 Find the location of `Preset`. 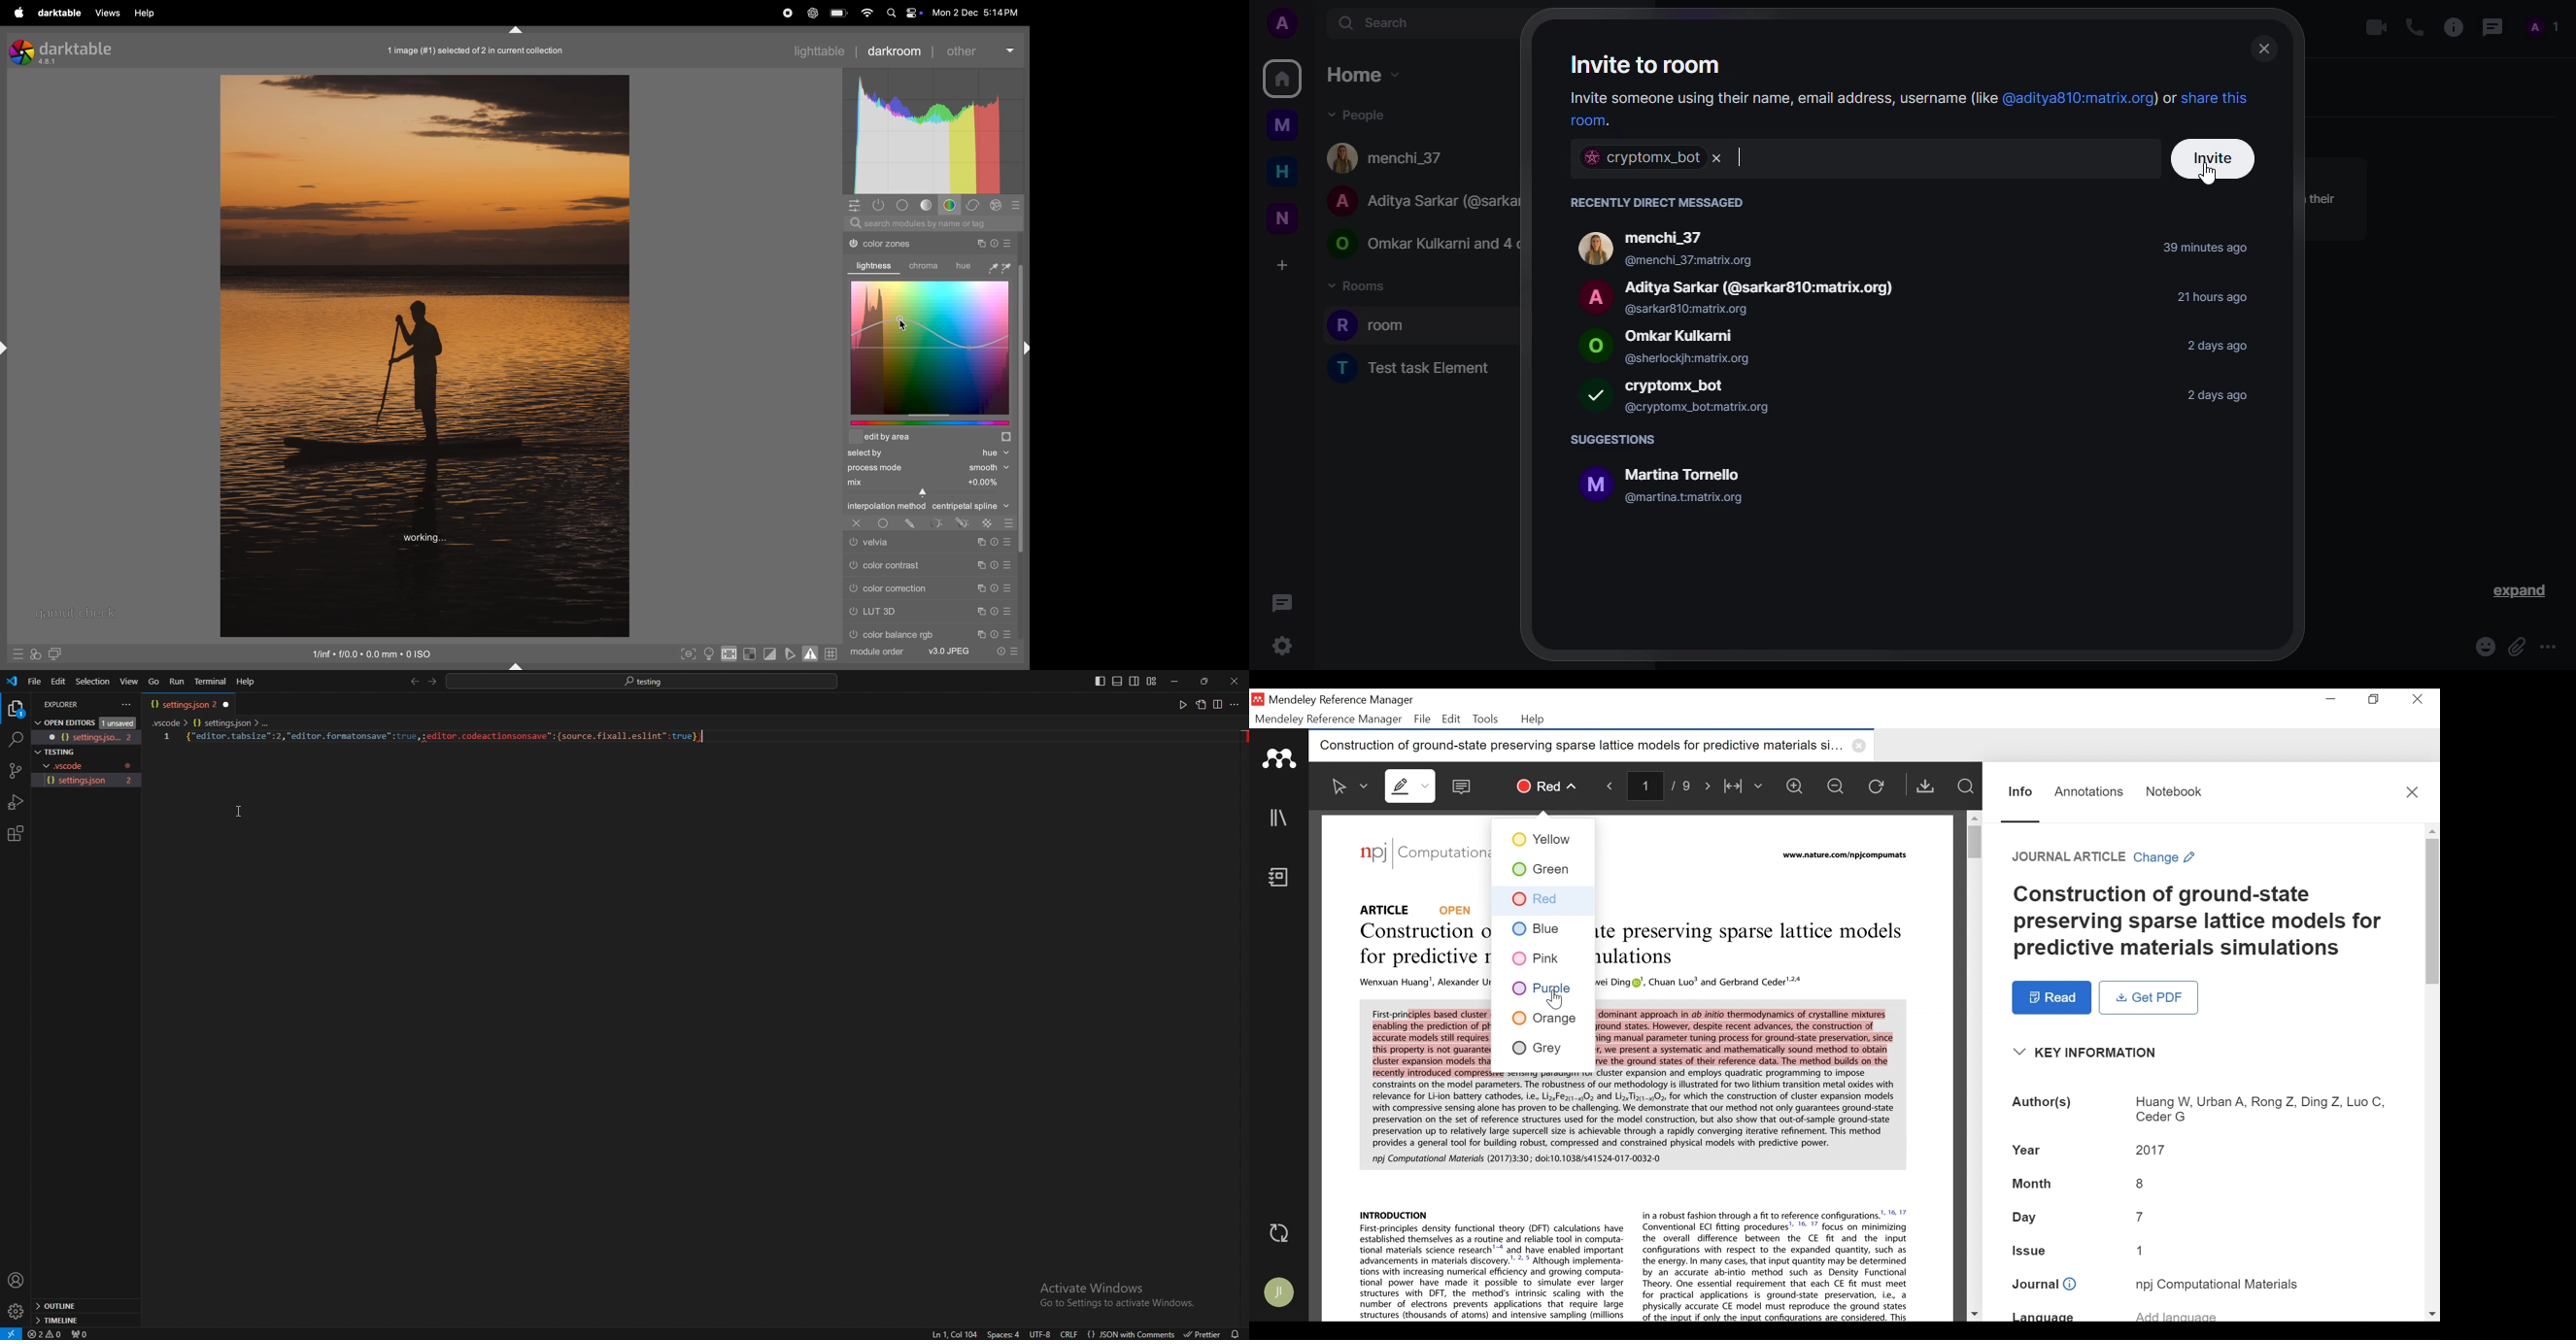

Preset is located at coordinates (1010, 541).